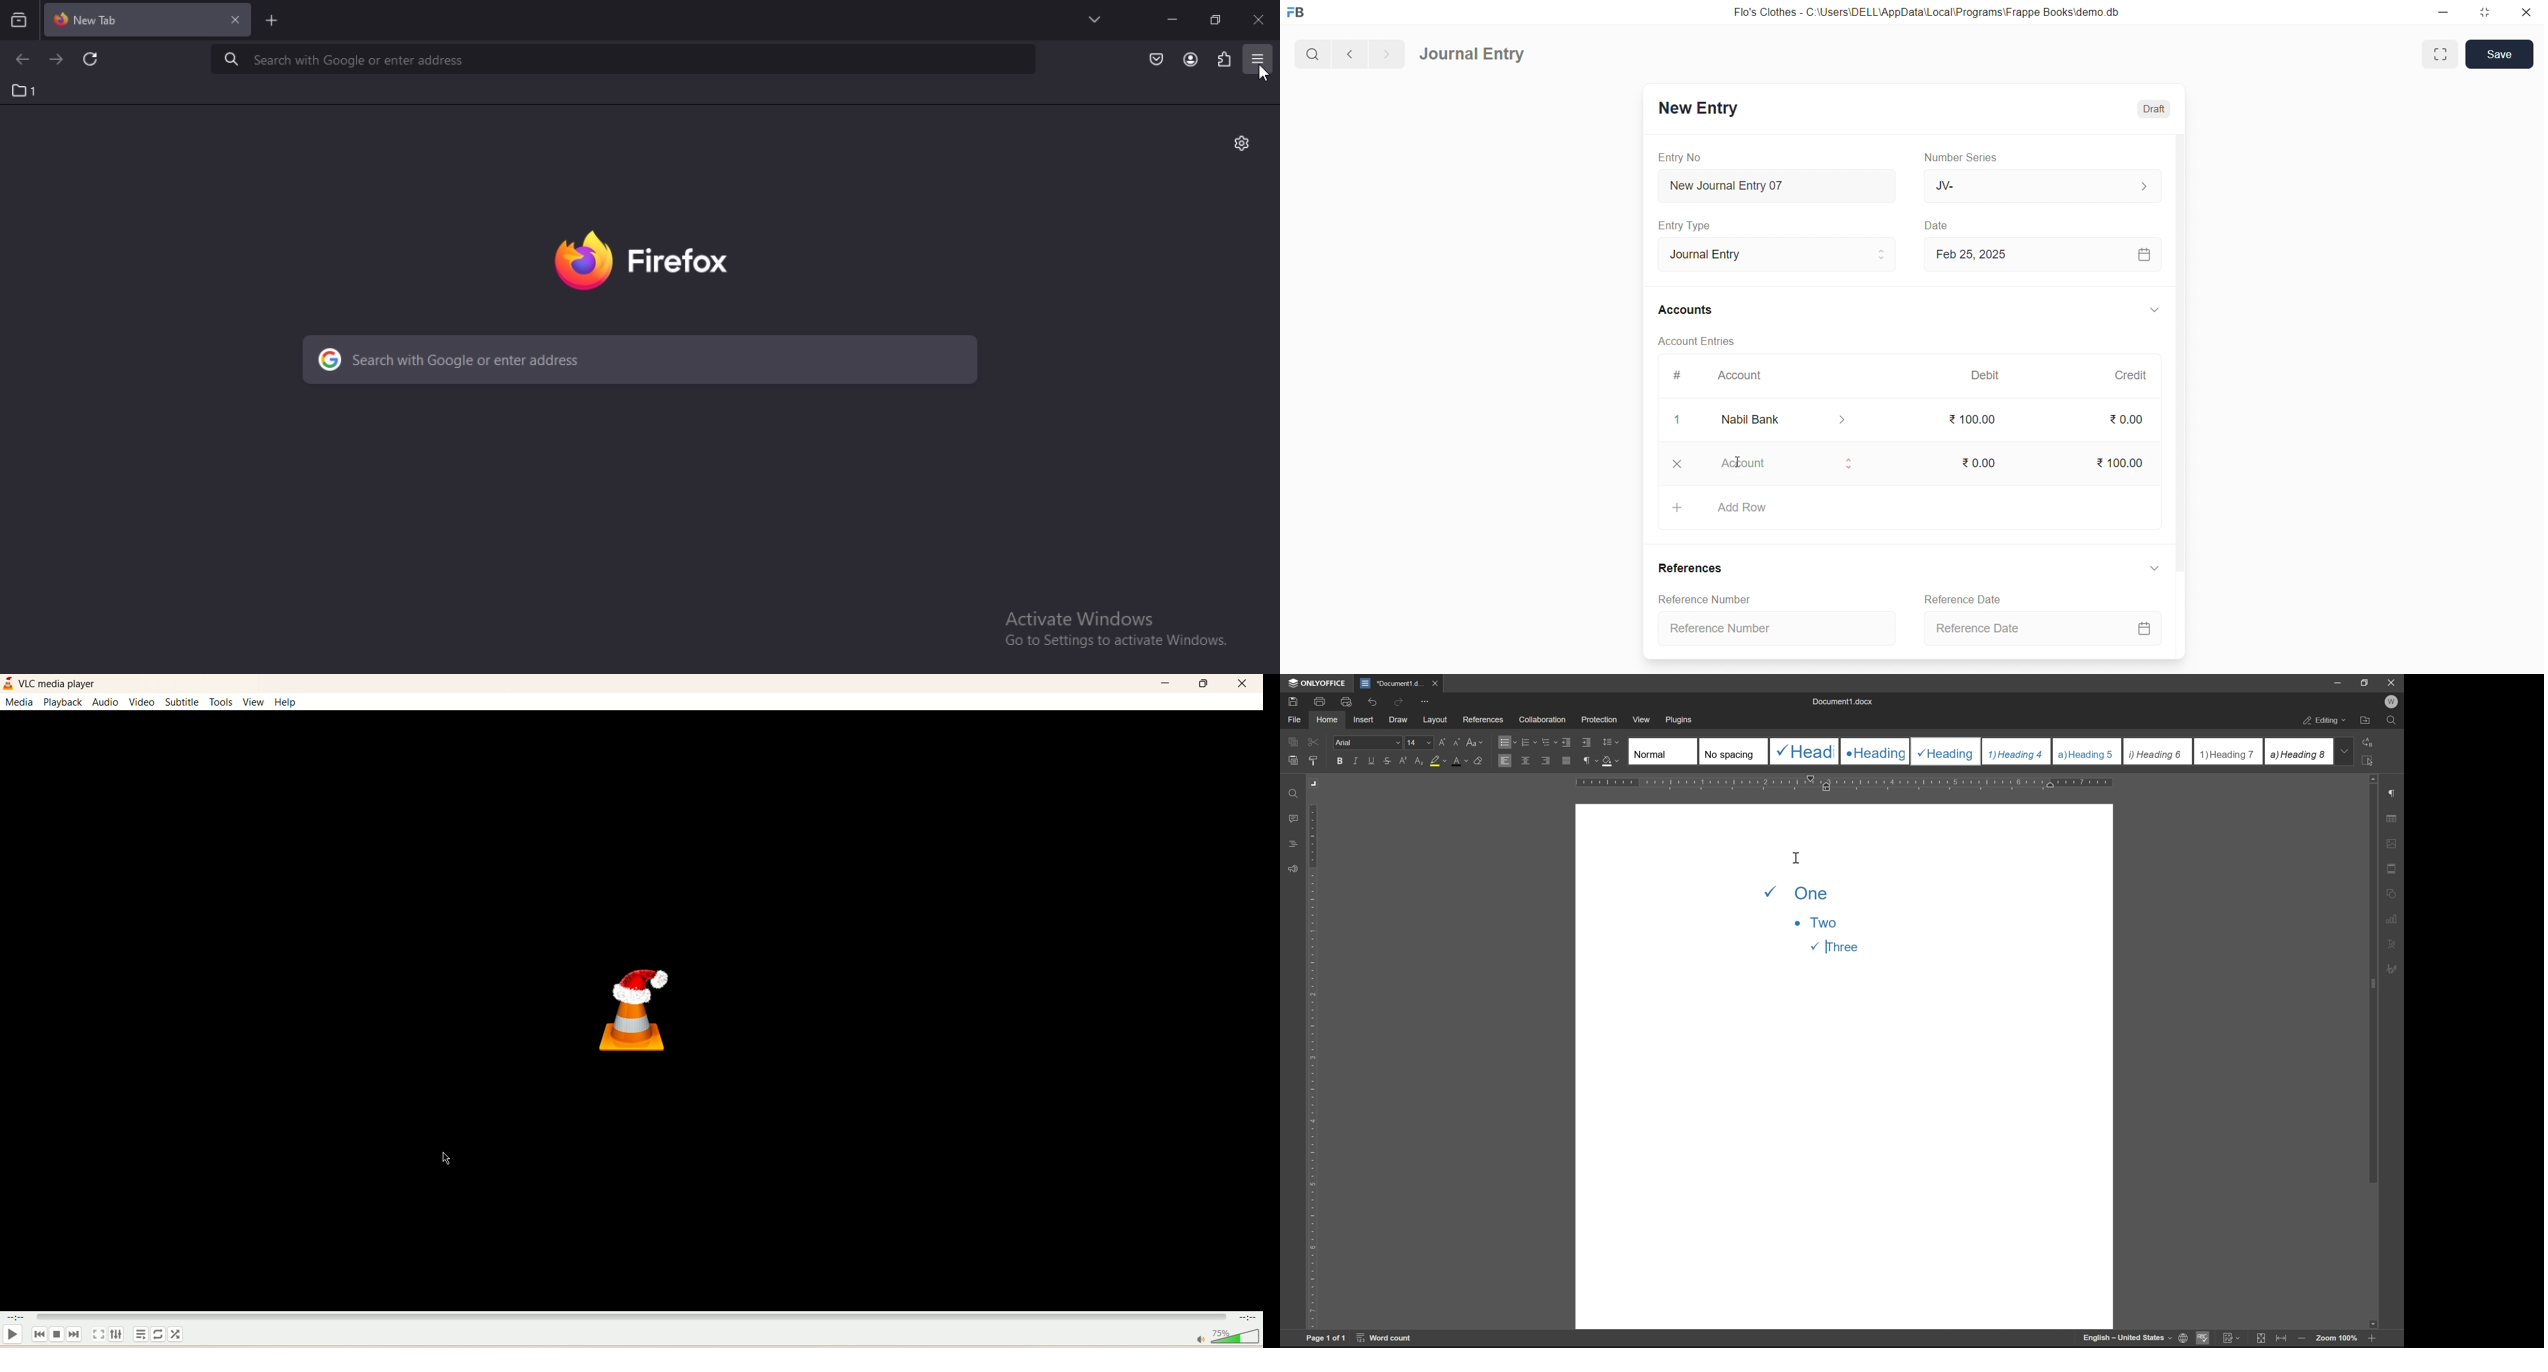  I want to click on New Entry, so click(1698, 108).